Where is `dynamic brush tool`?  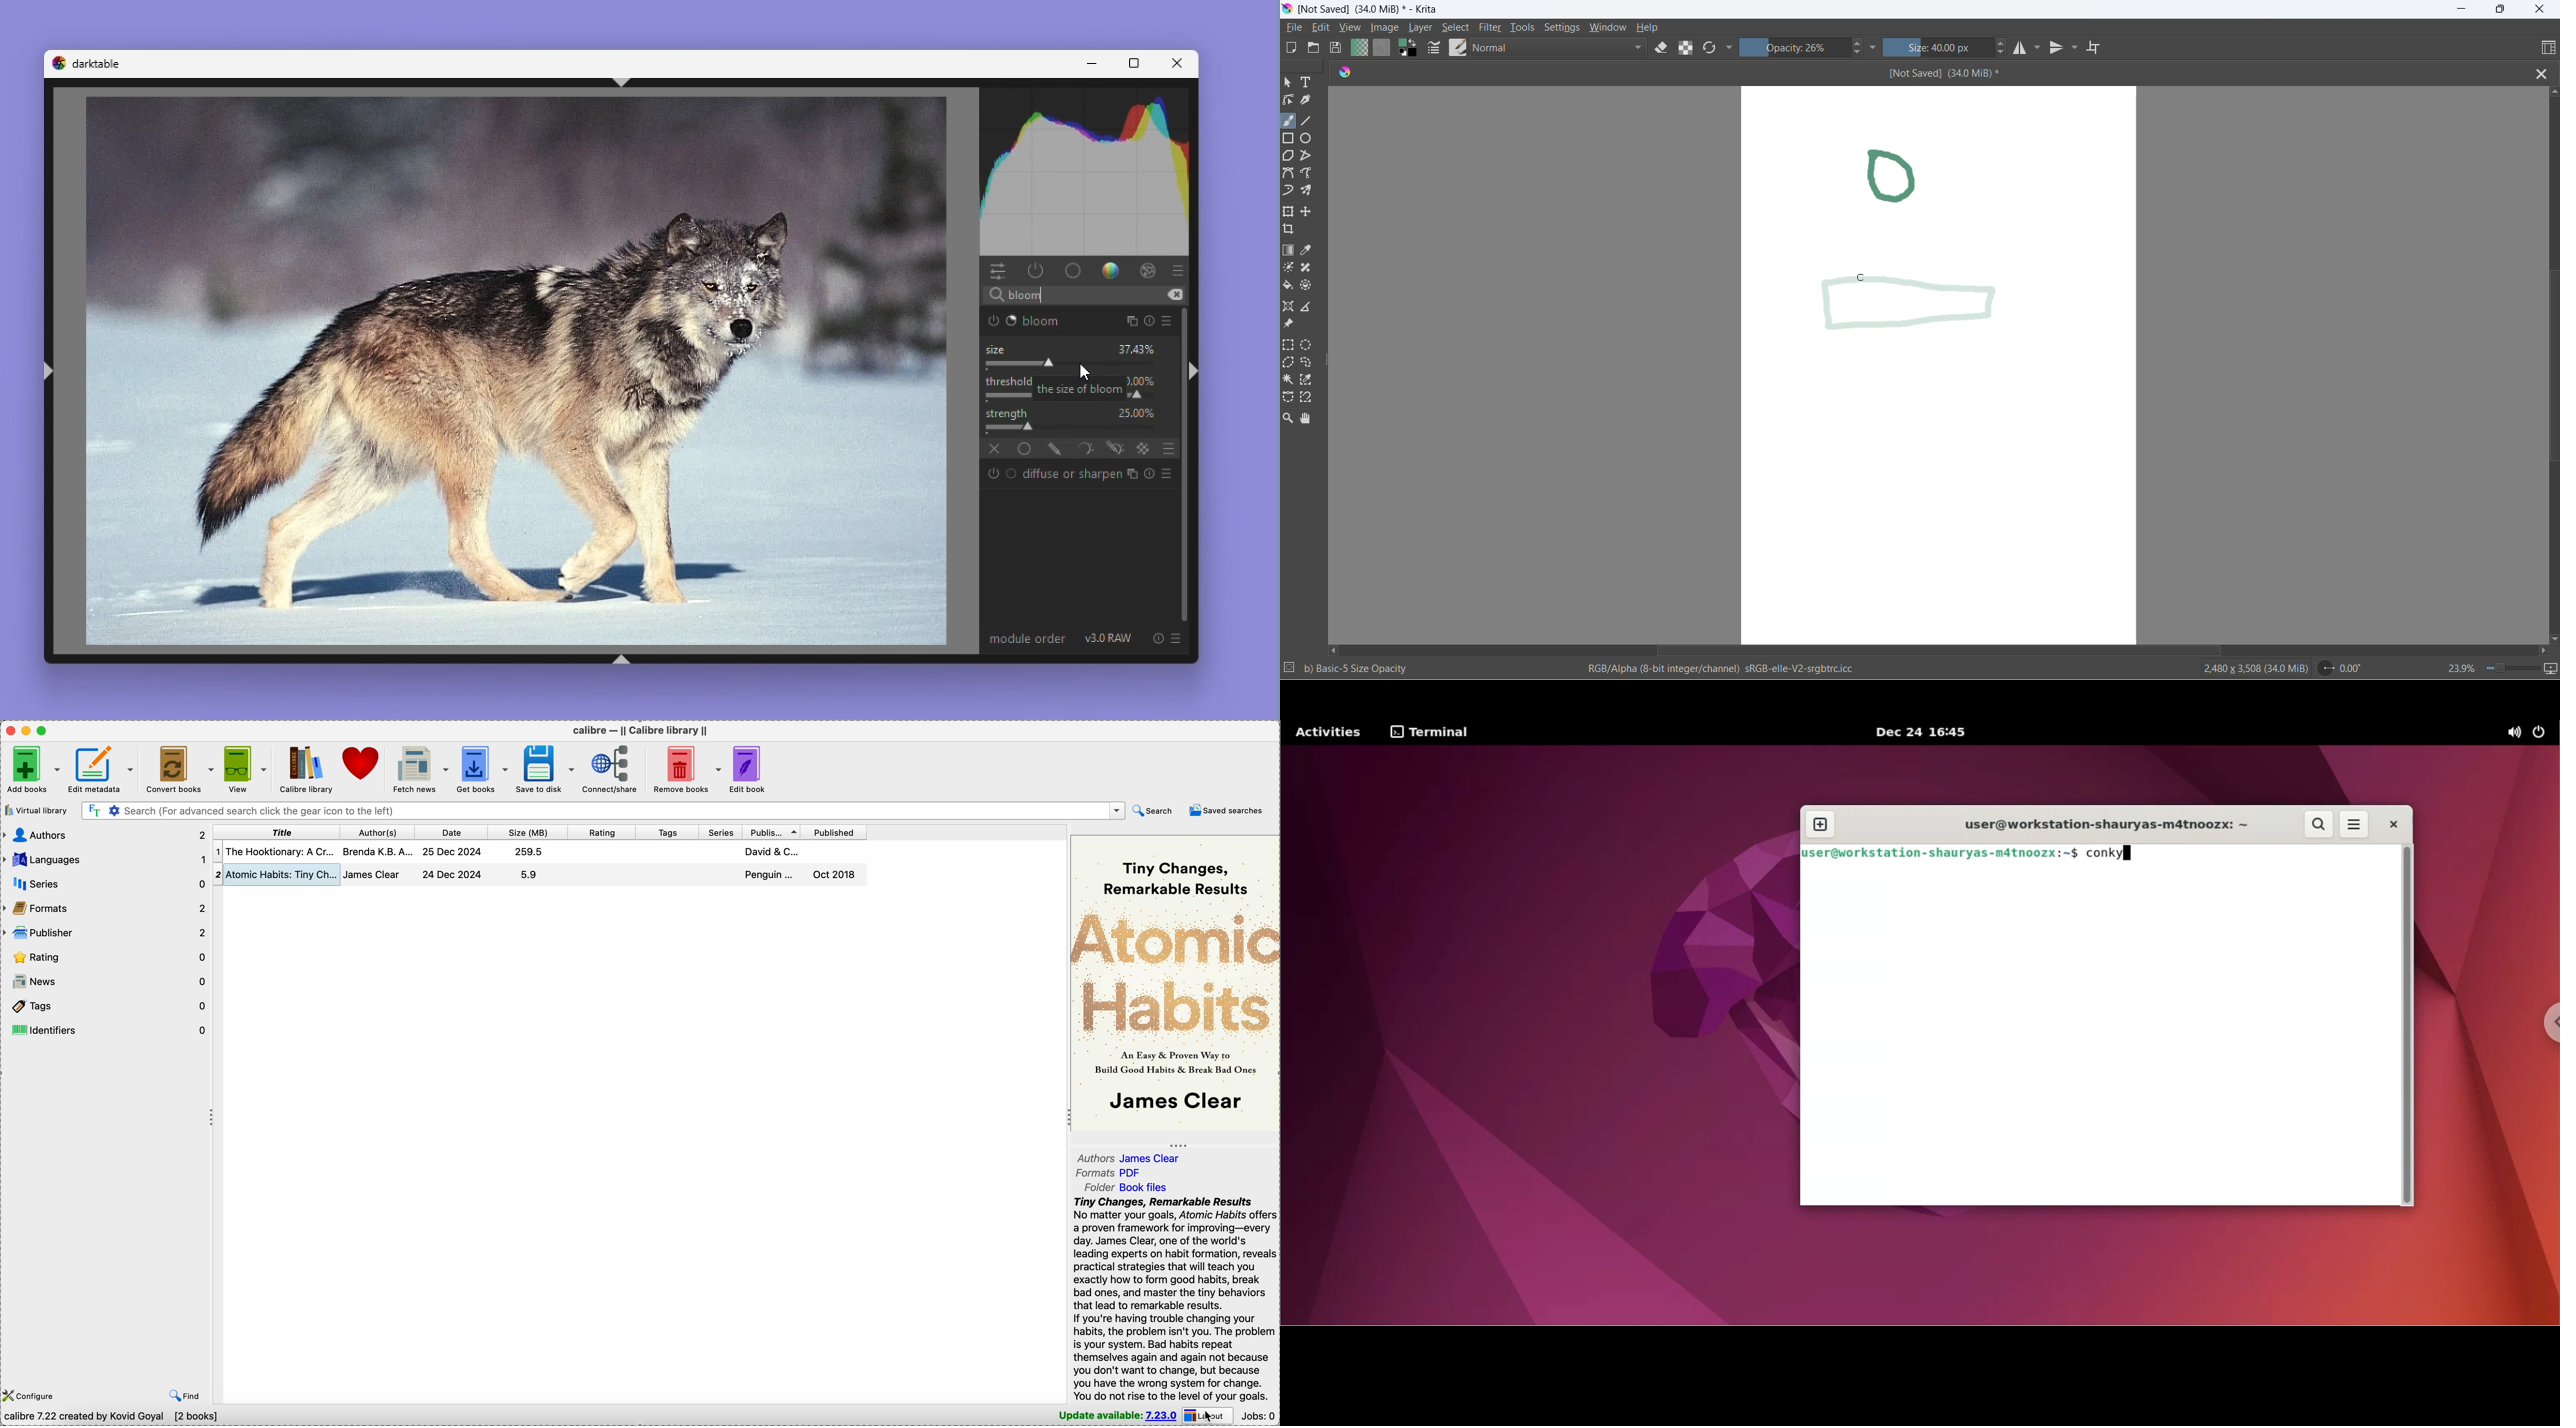 dynamic brush tool is located at coordinates (1291, 190).